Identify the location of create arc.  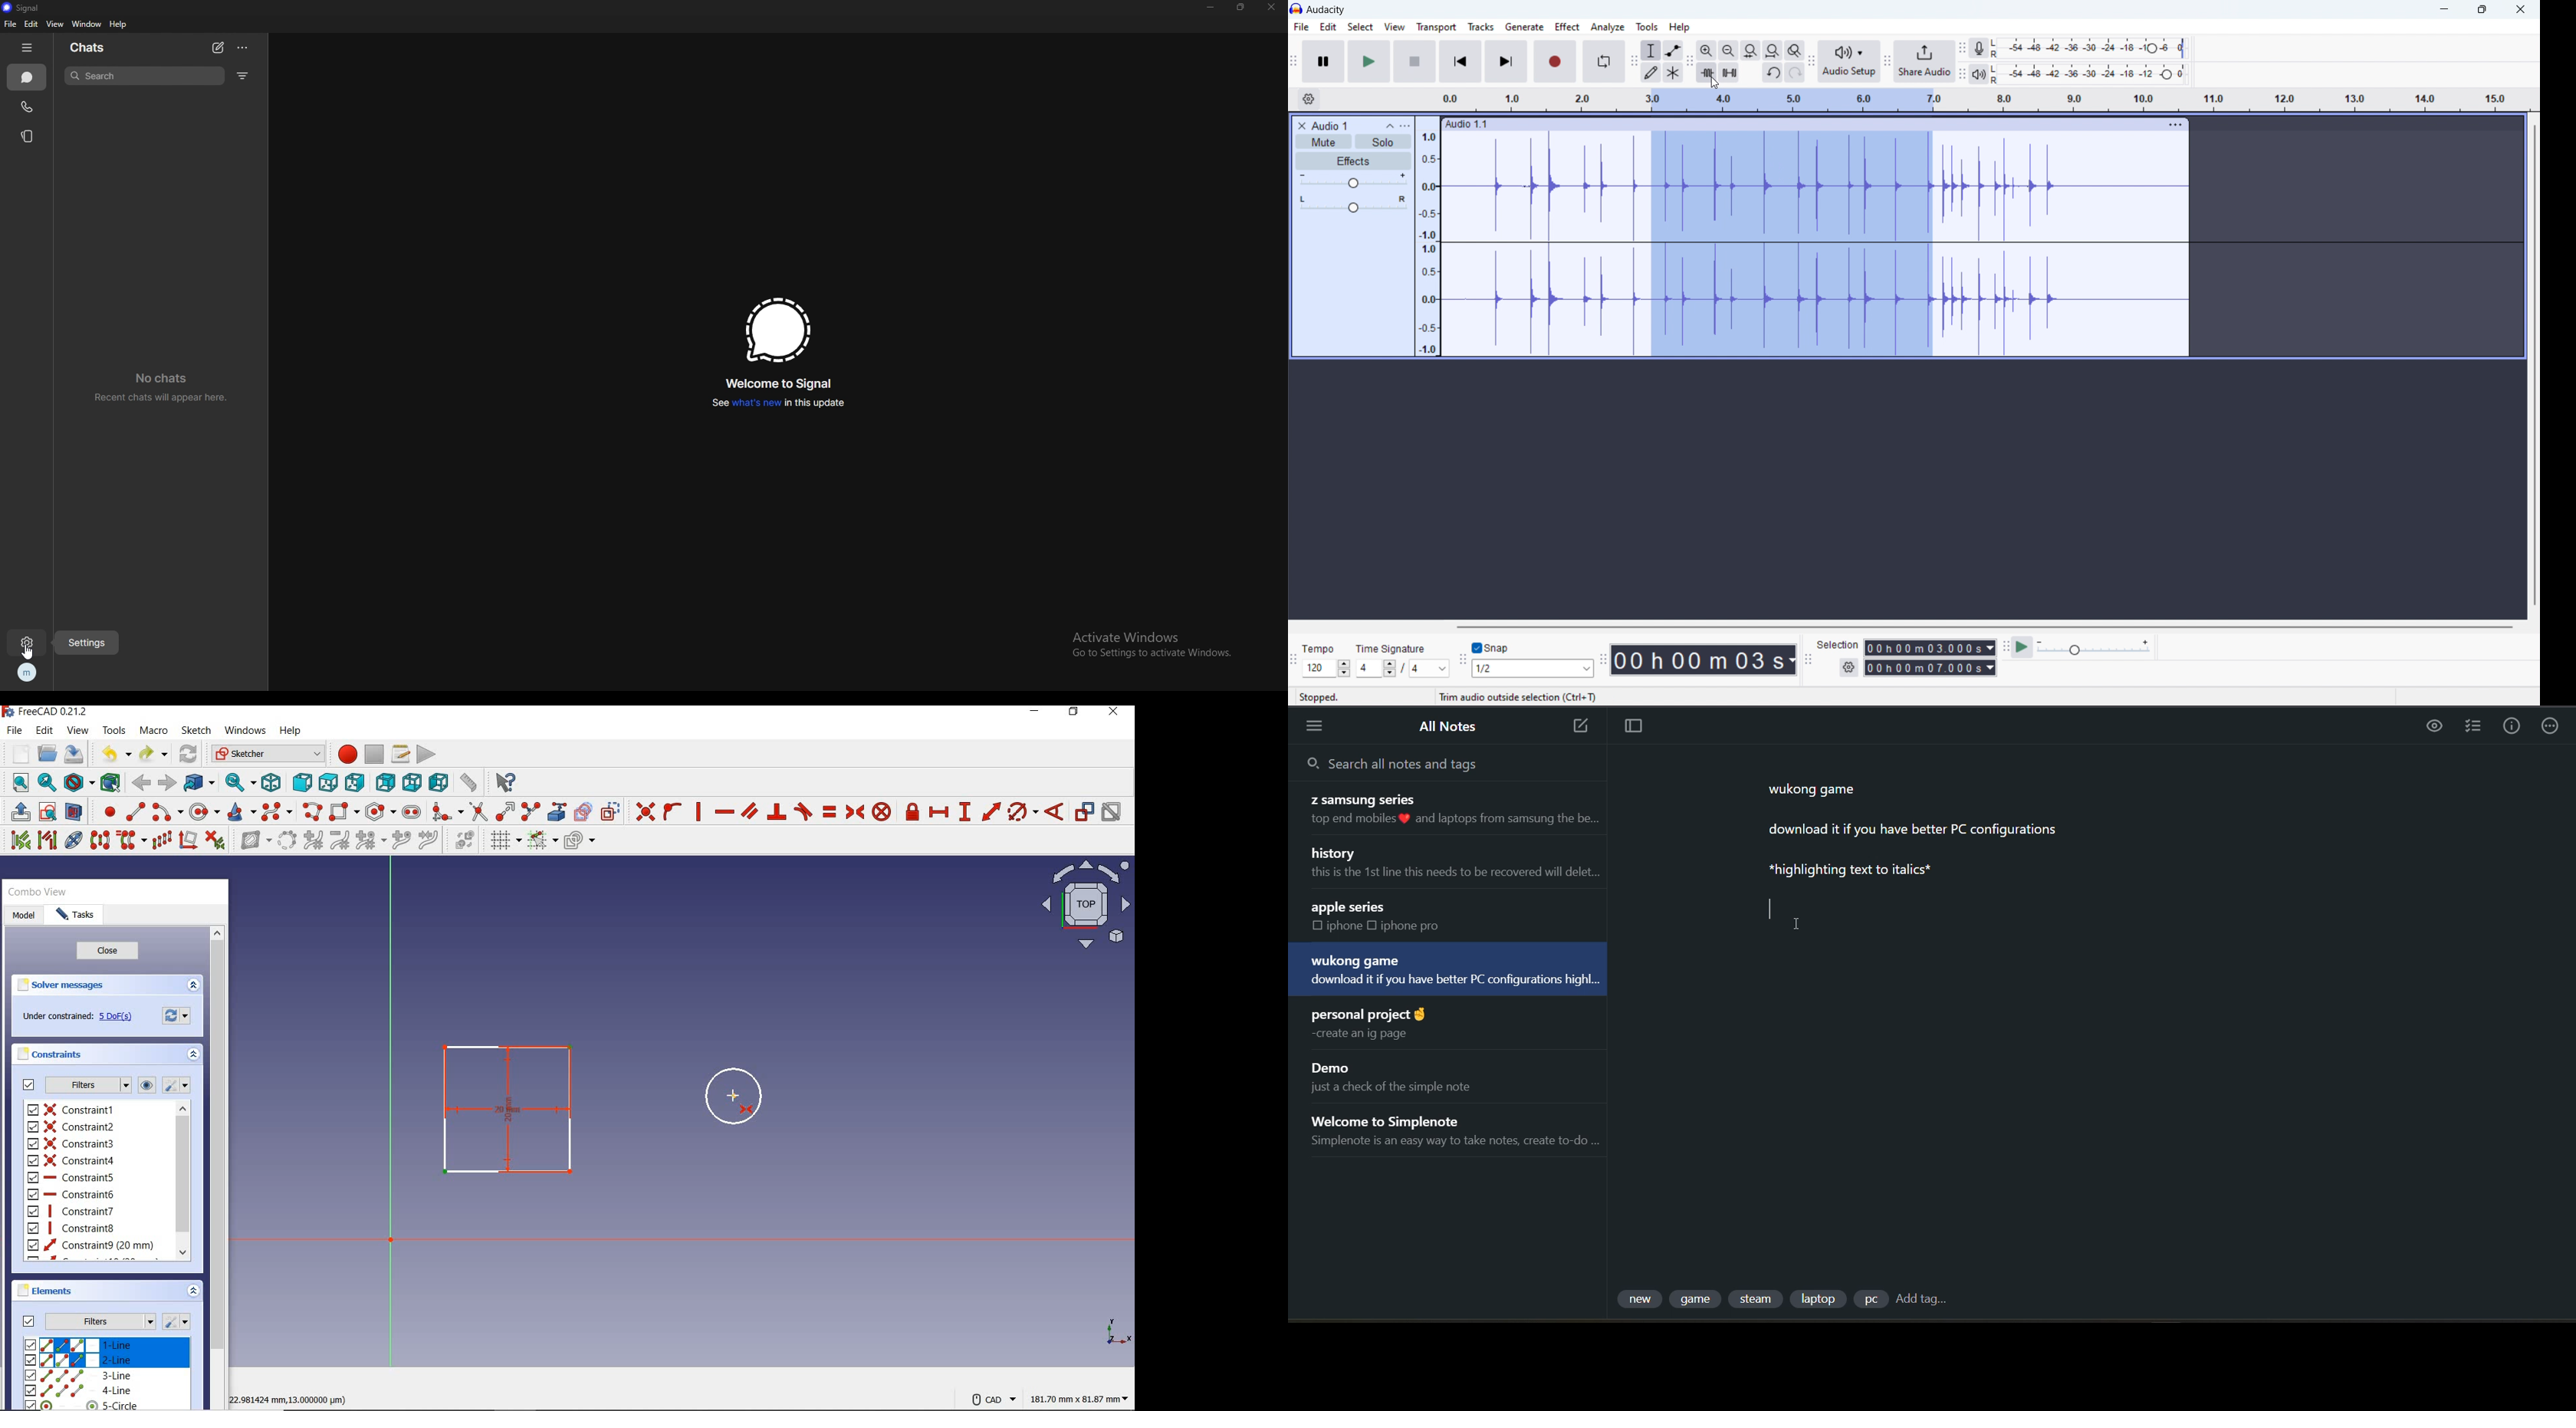
(166, 812).